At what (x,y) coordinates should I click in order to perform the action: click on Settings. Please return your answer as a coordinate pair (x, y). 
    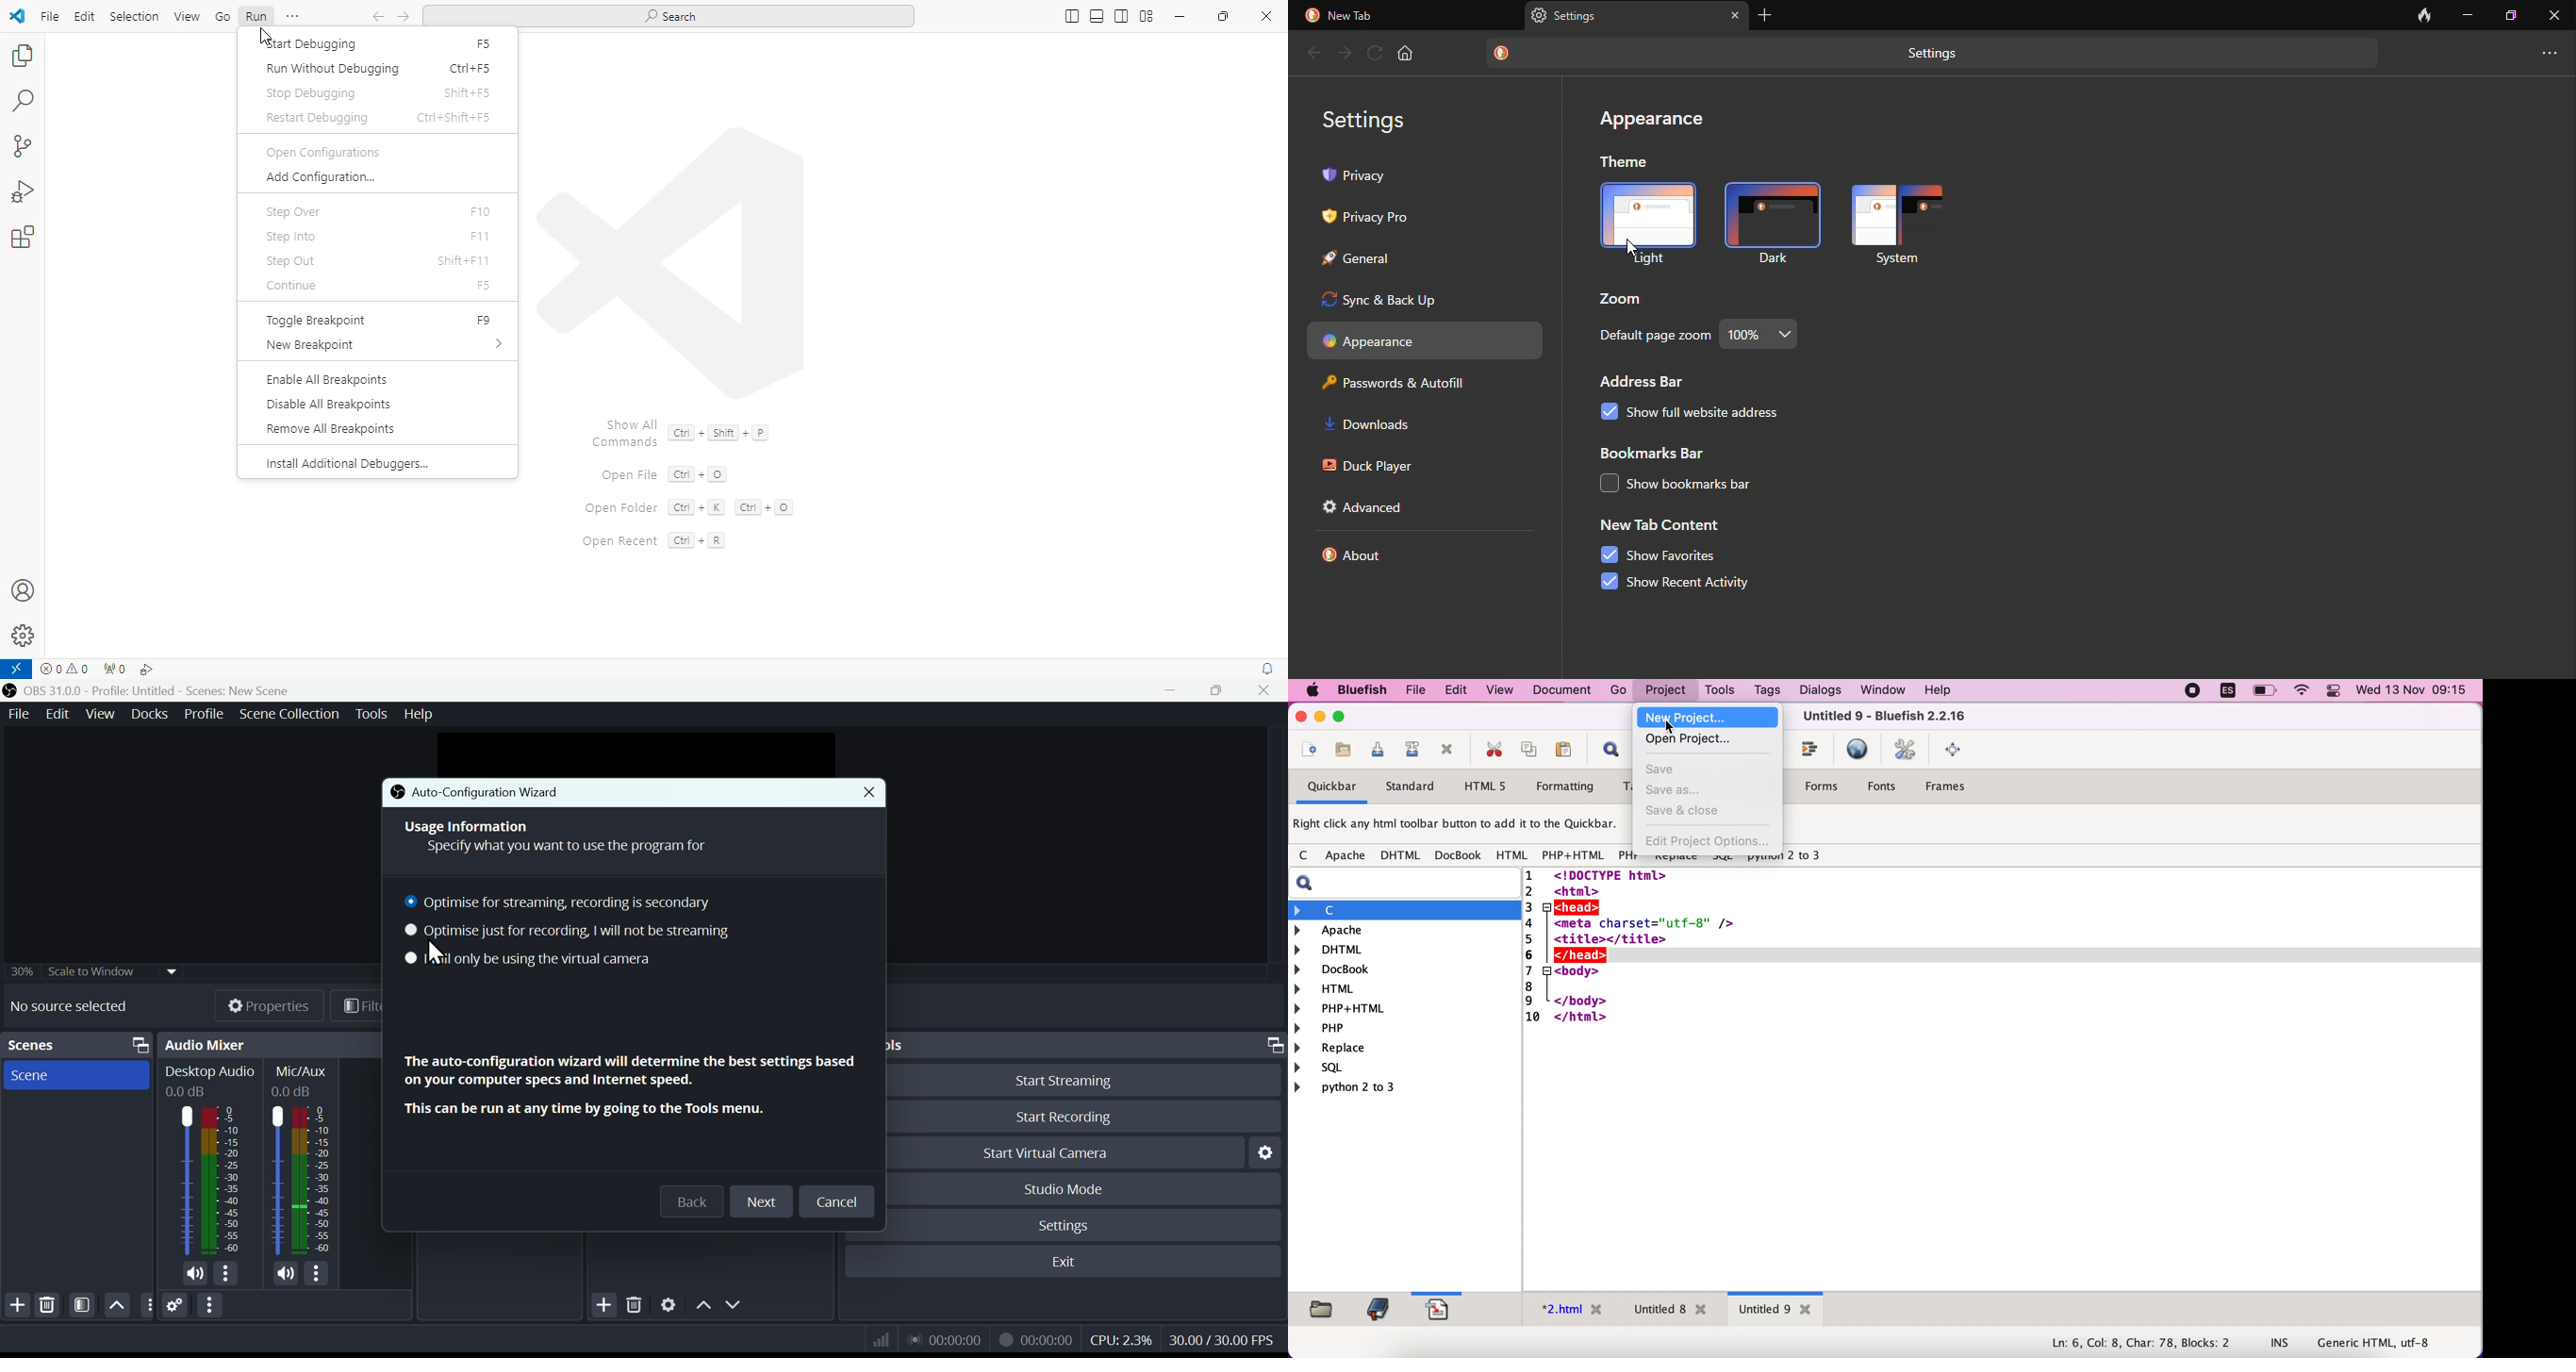
    Looking at the image, I should click on (176, 1305).